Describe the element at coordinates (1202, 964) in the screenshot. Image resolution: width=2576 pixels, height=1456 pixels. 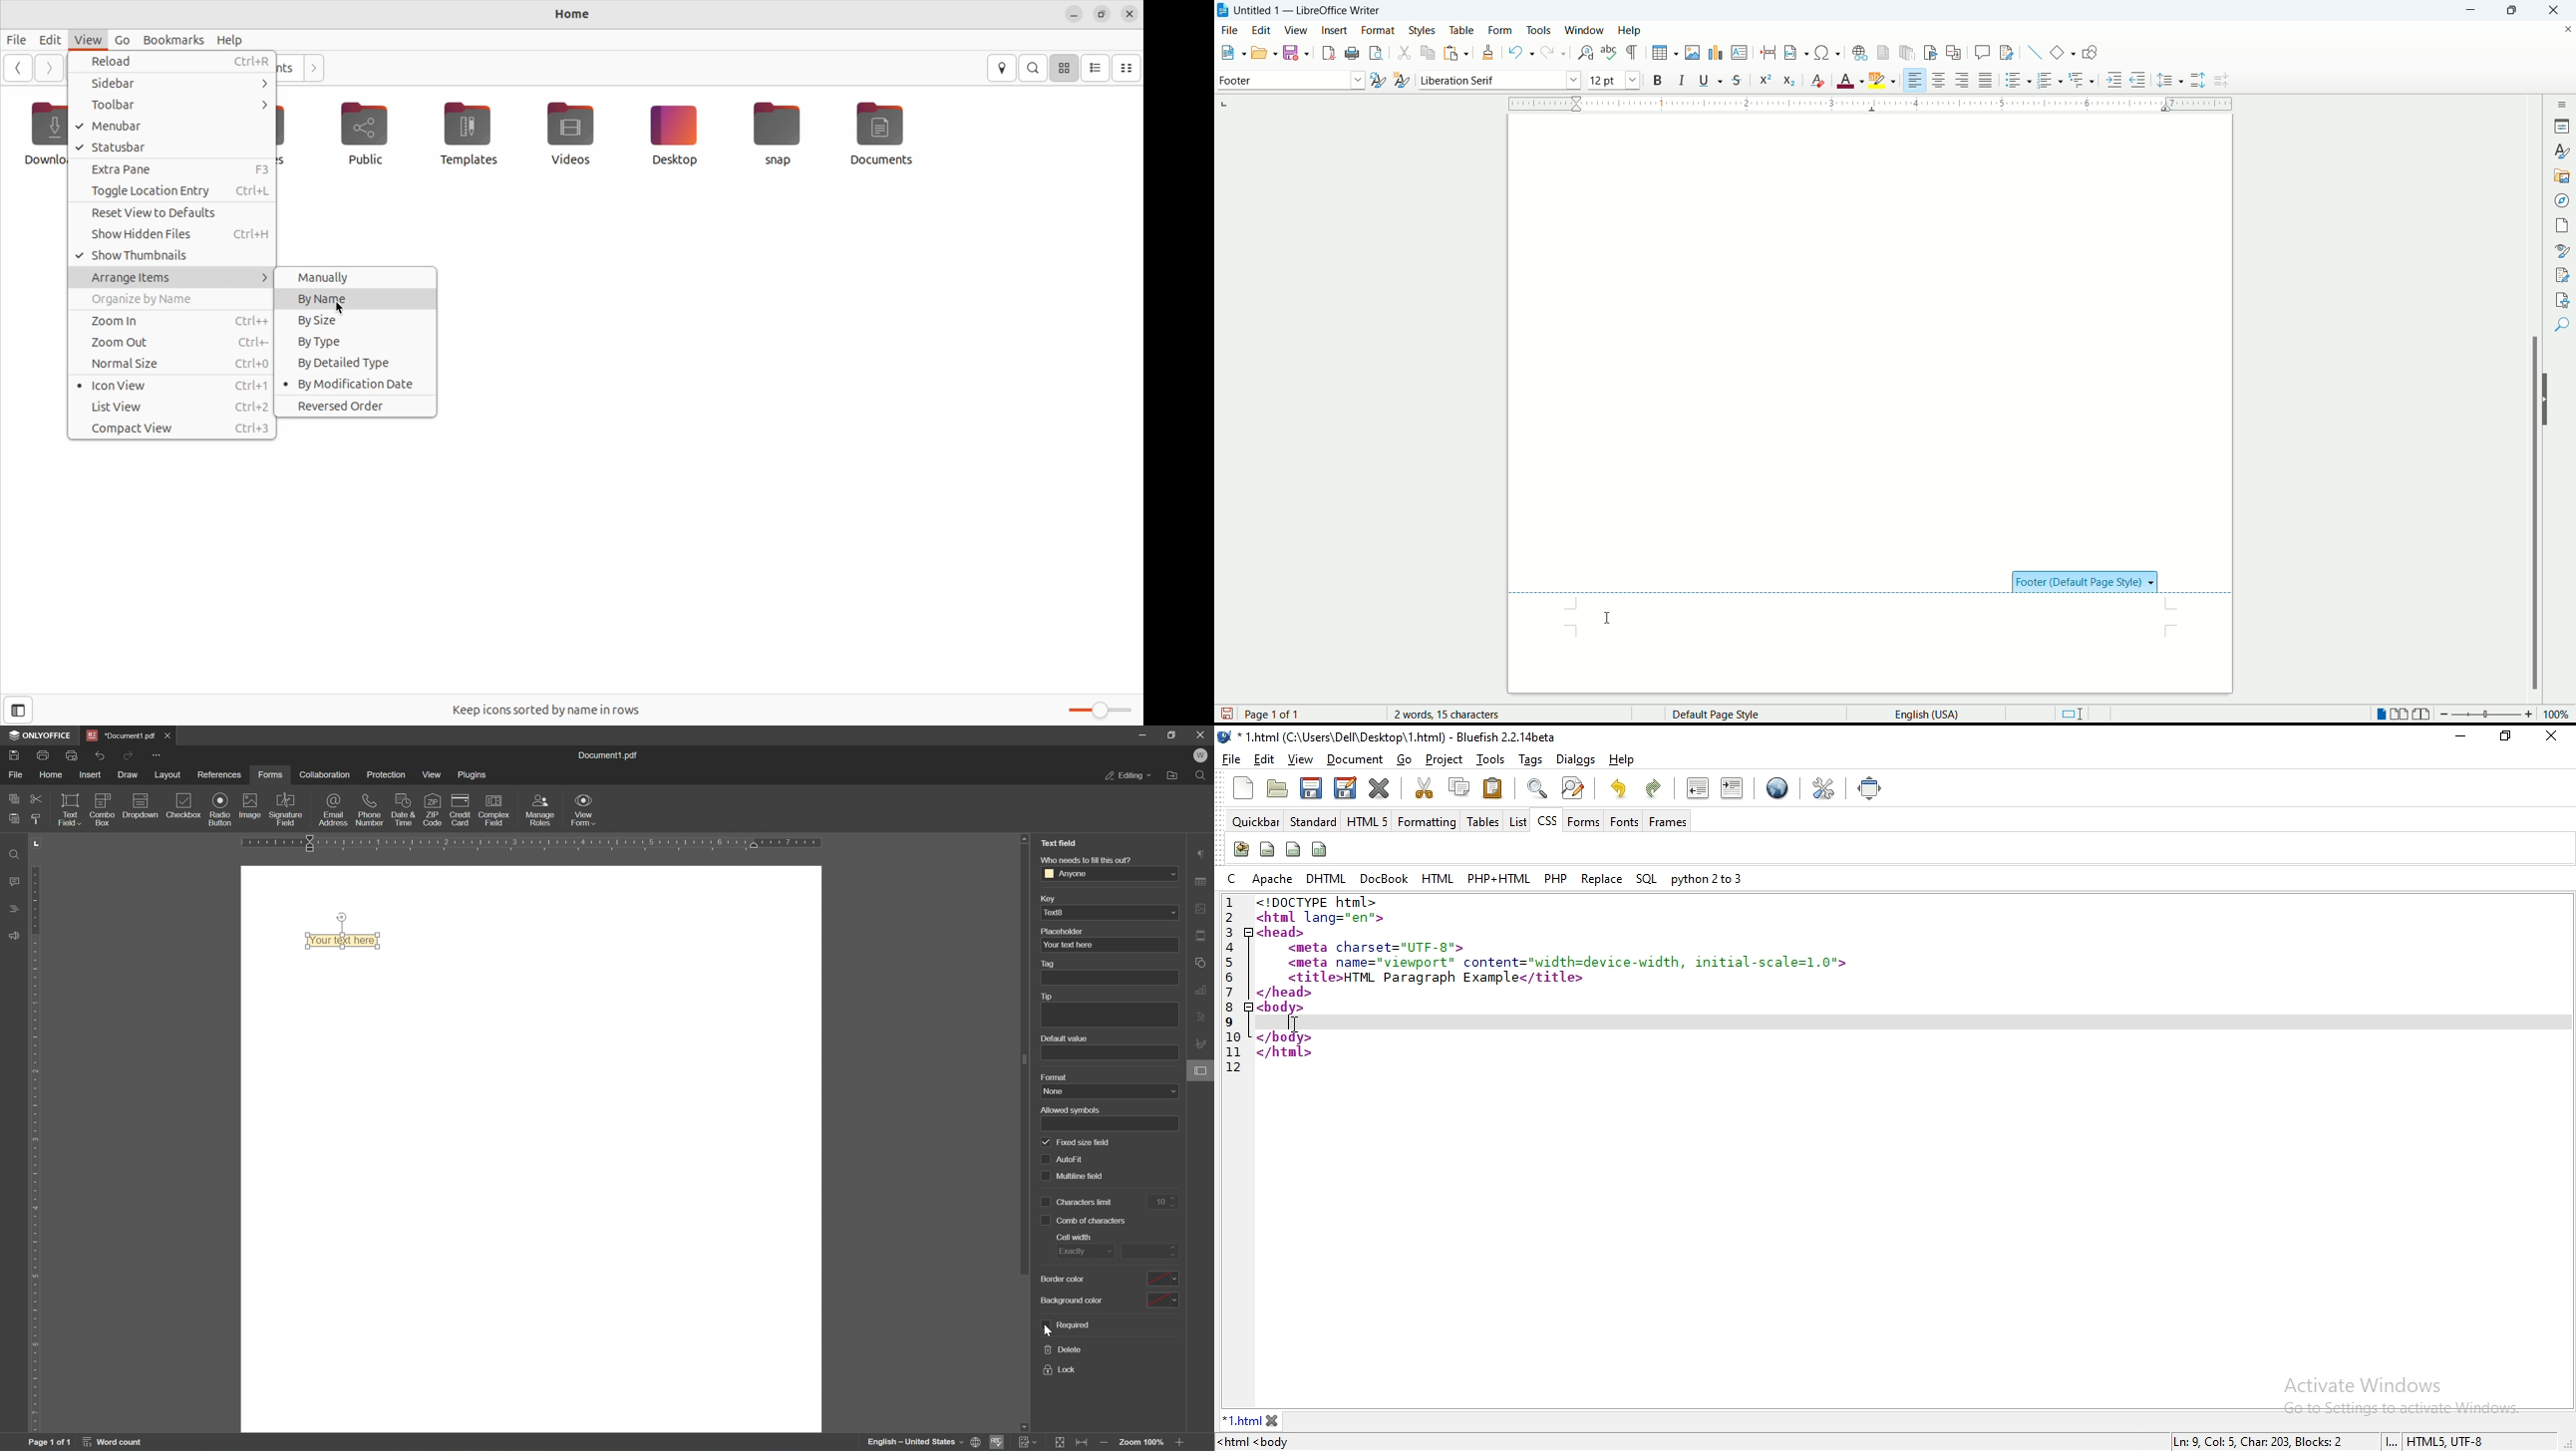
I see `shape settings` at that location.